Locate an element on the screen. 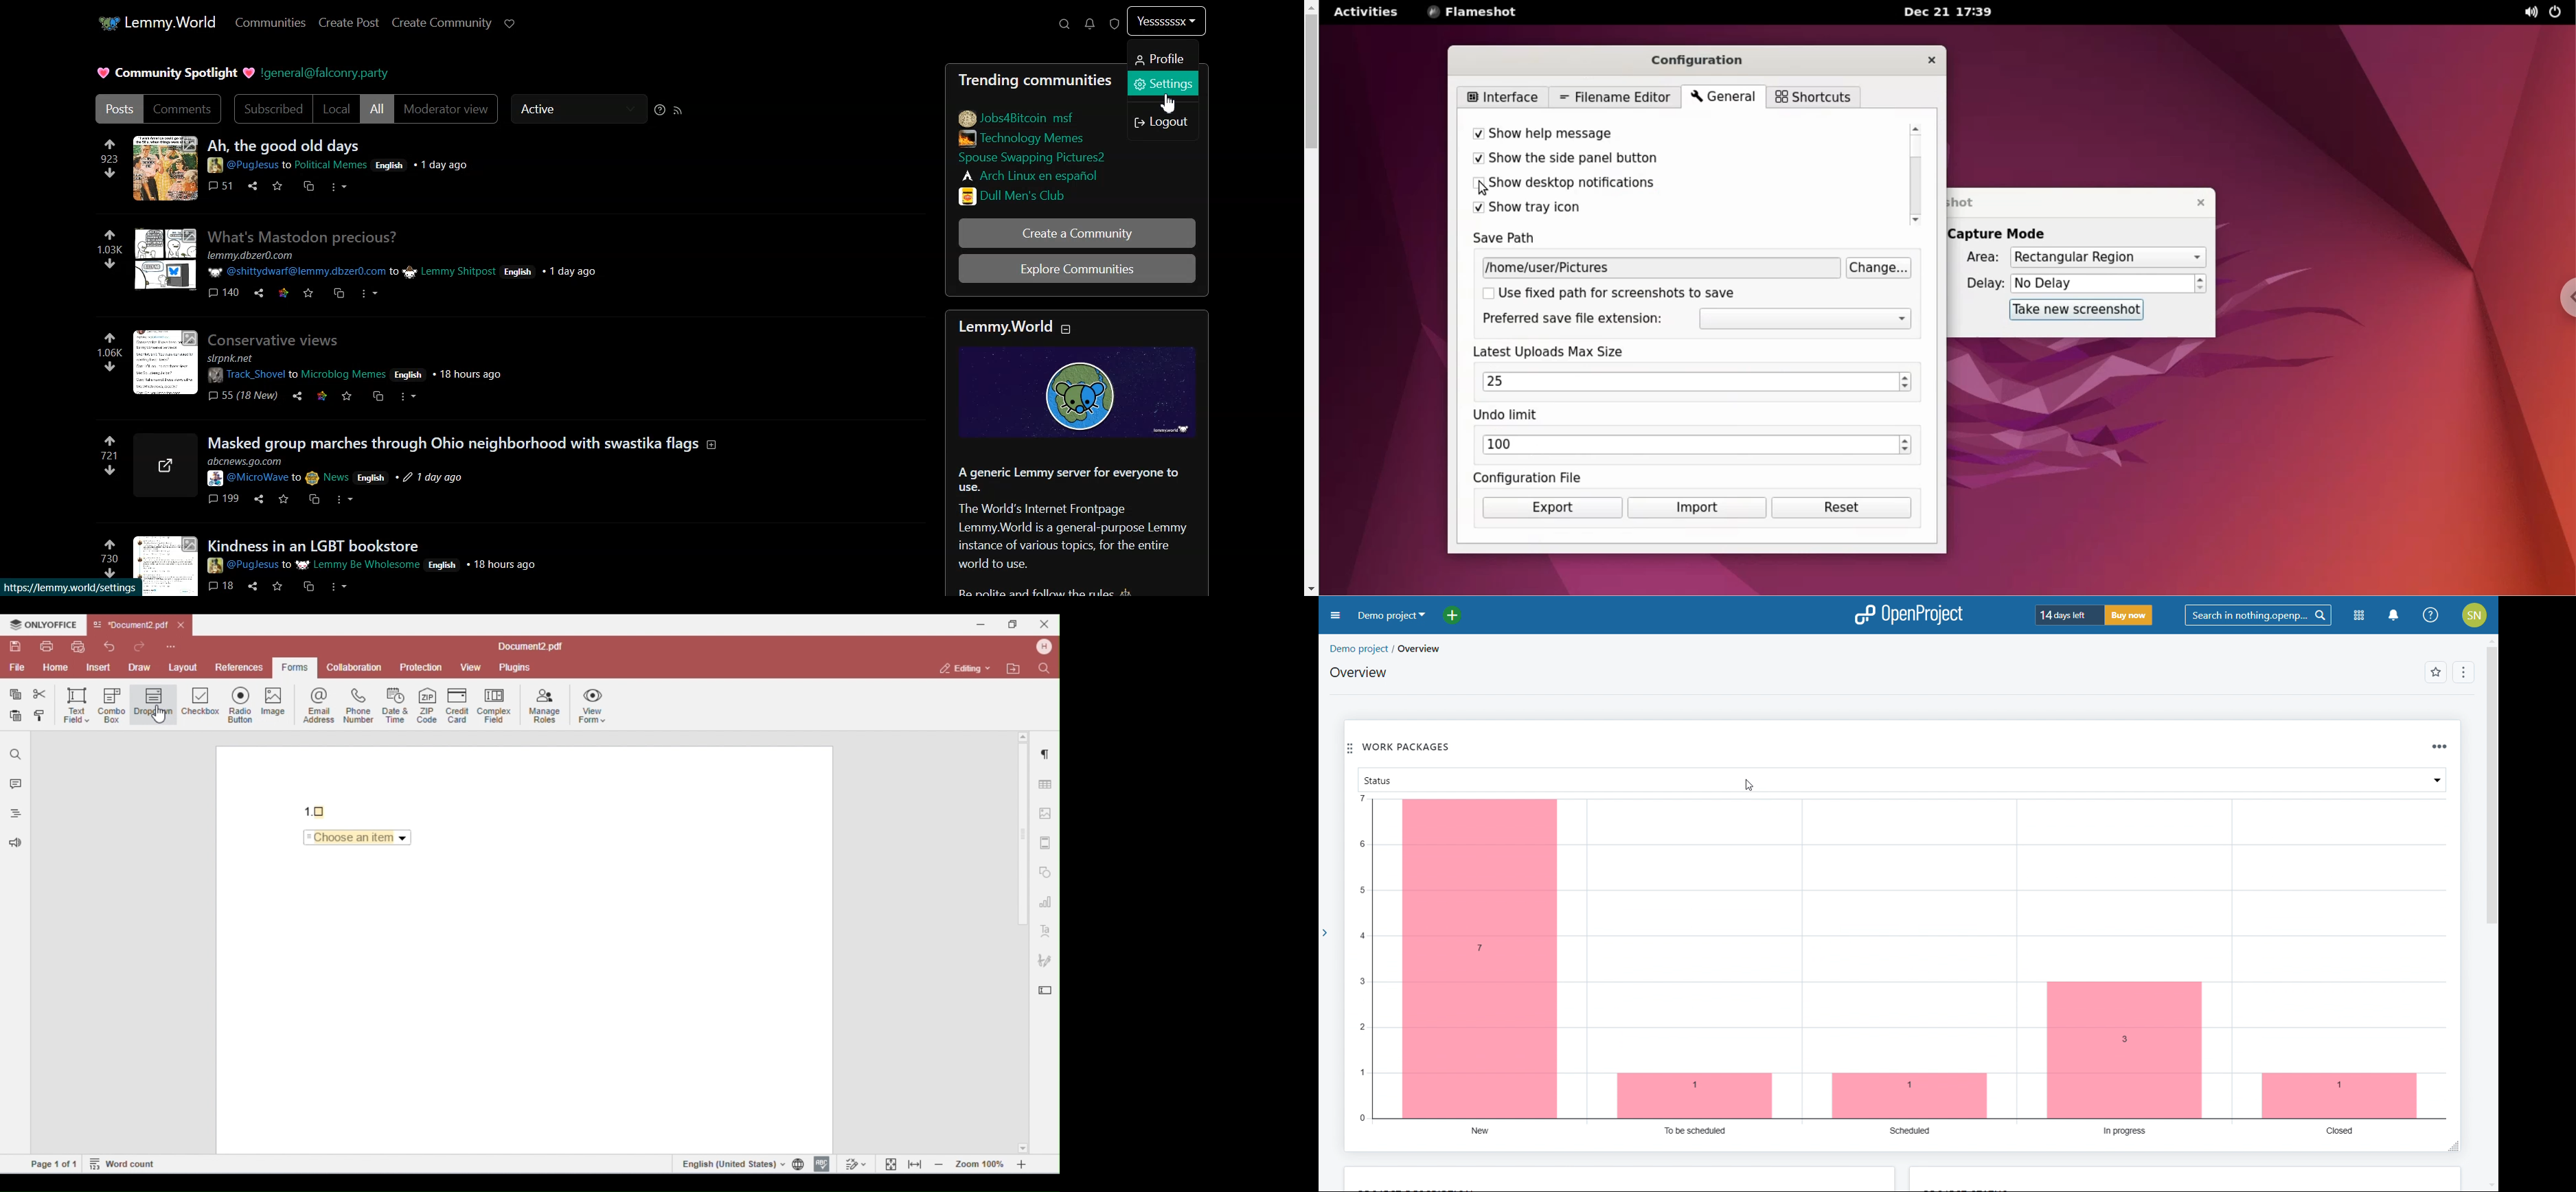 This screenshot has width=2576, height=1204. help is located at coordinates (2430, 615).